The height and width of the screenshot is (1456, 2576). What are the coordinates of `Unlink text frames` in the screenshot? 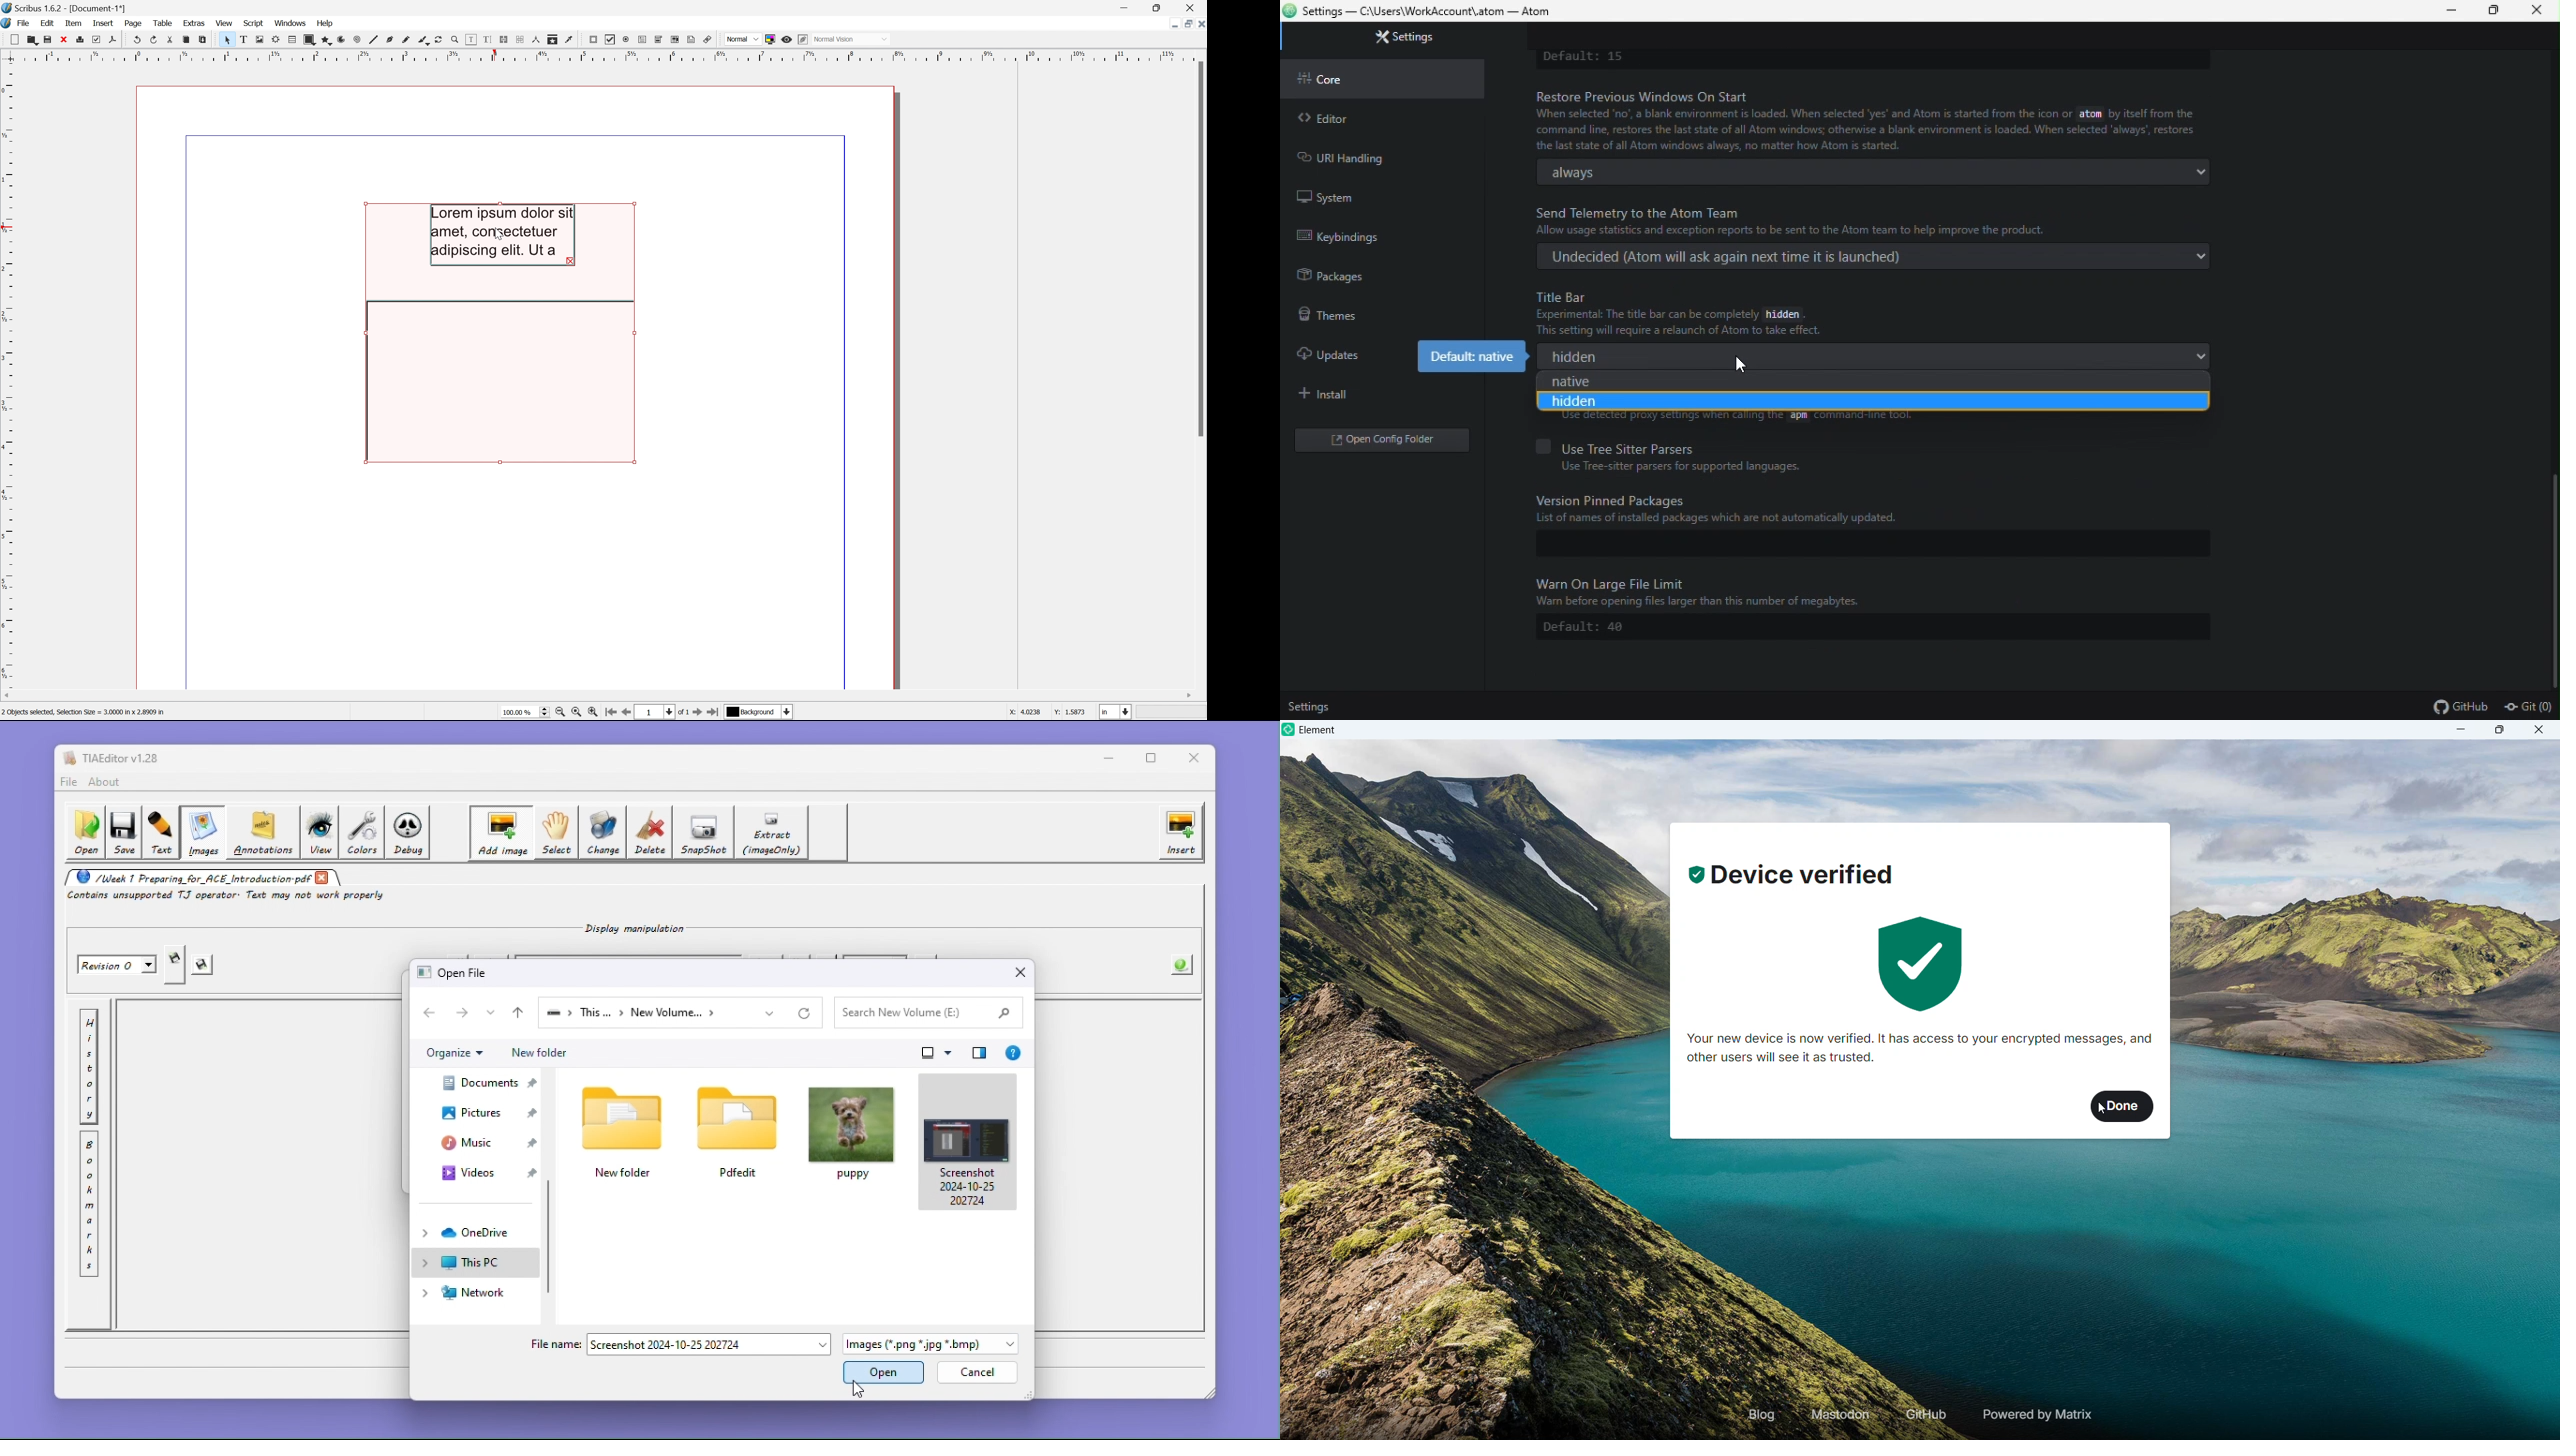 It's located at (520, 39).